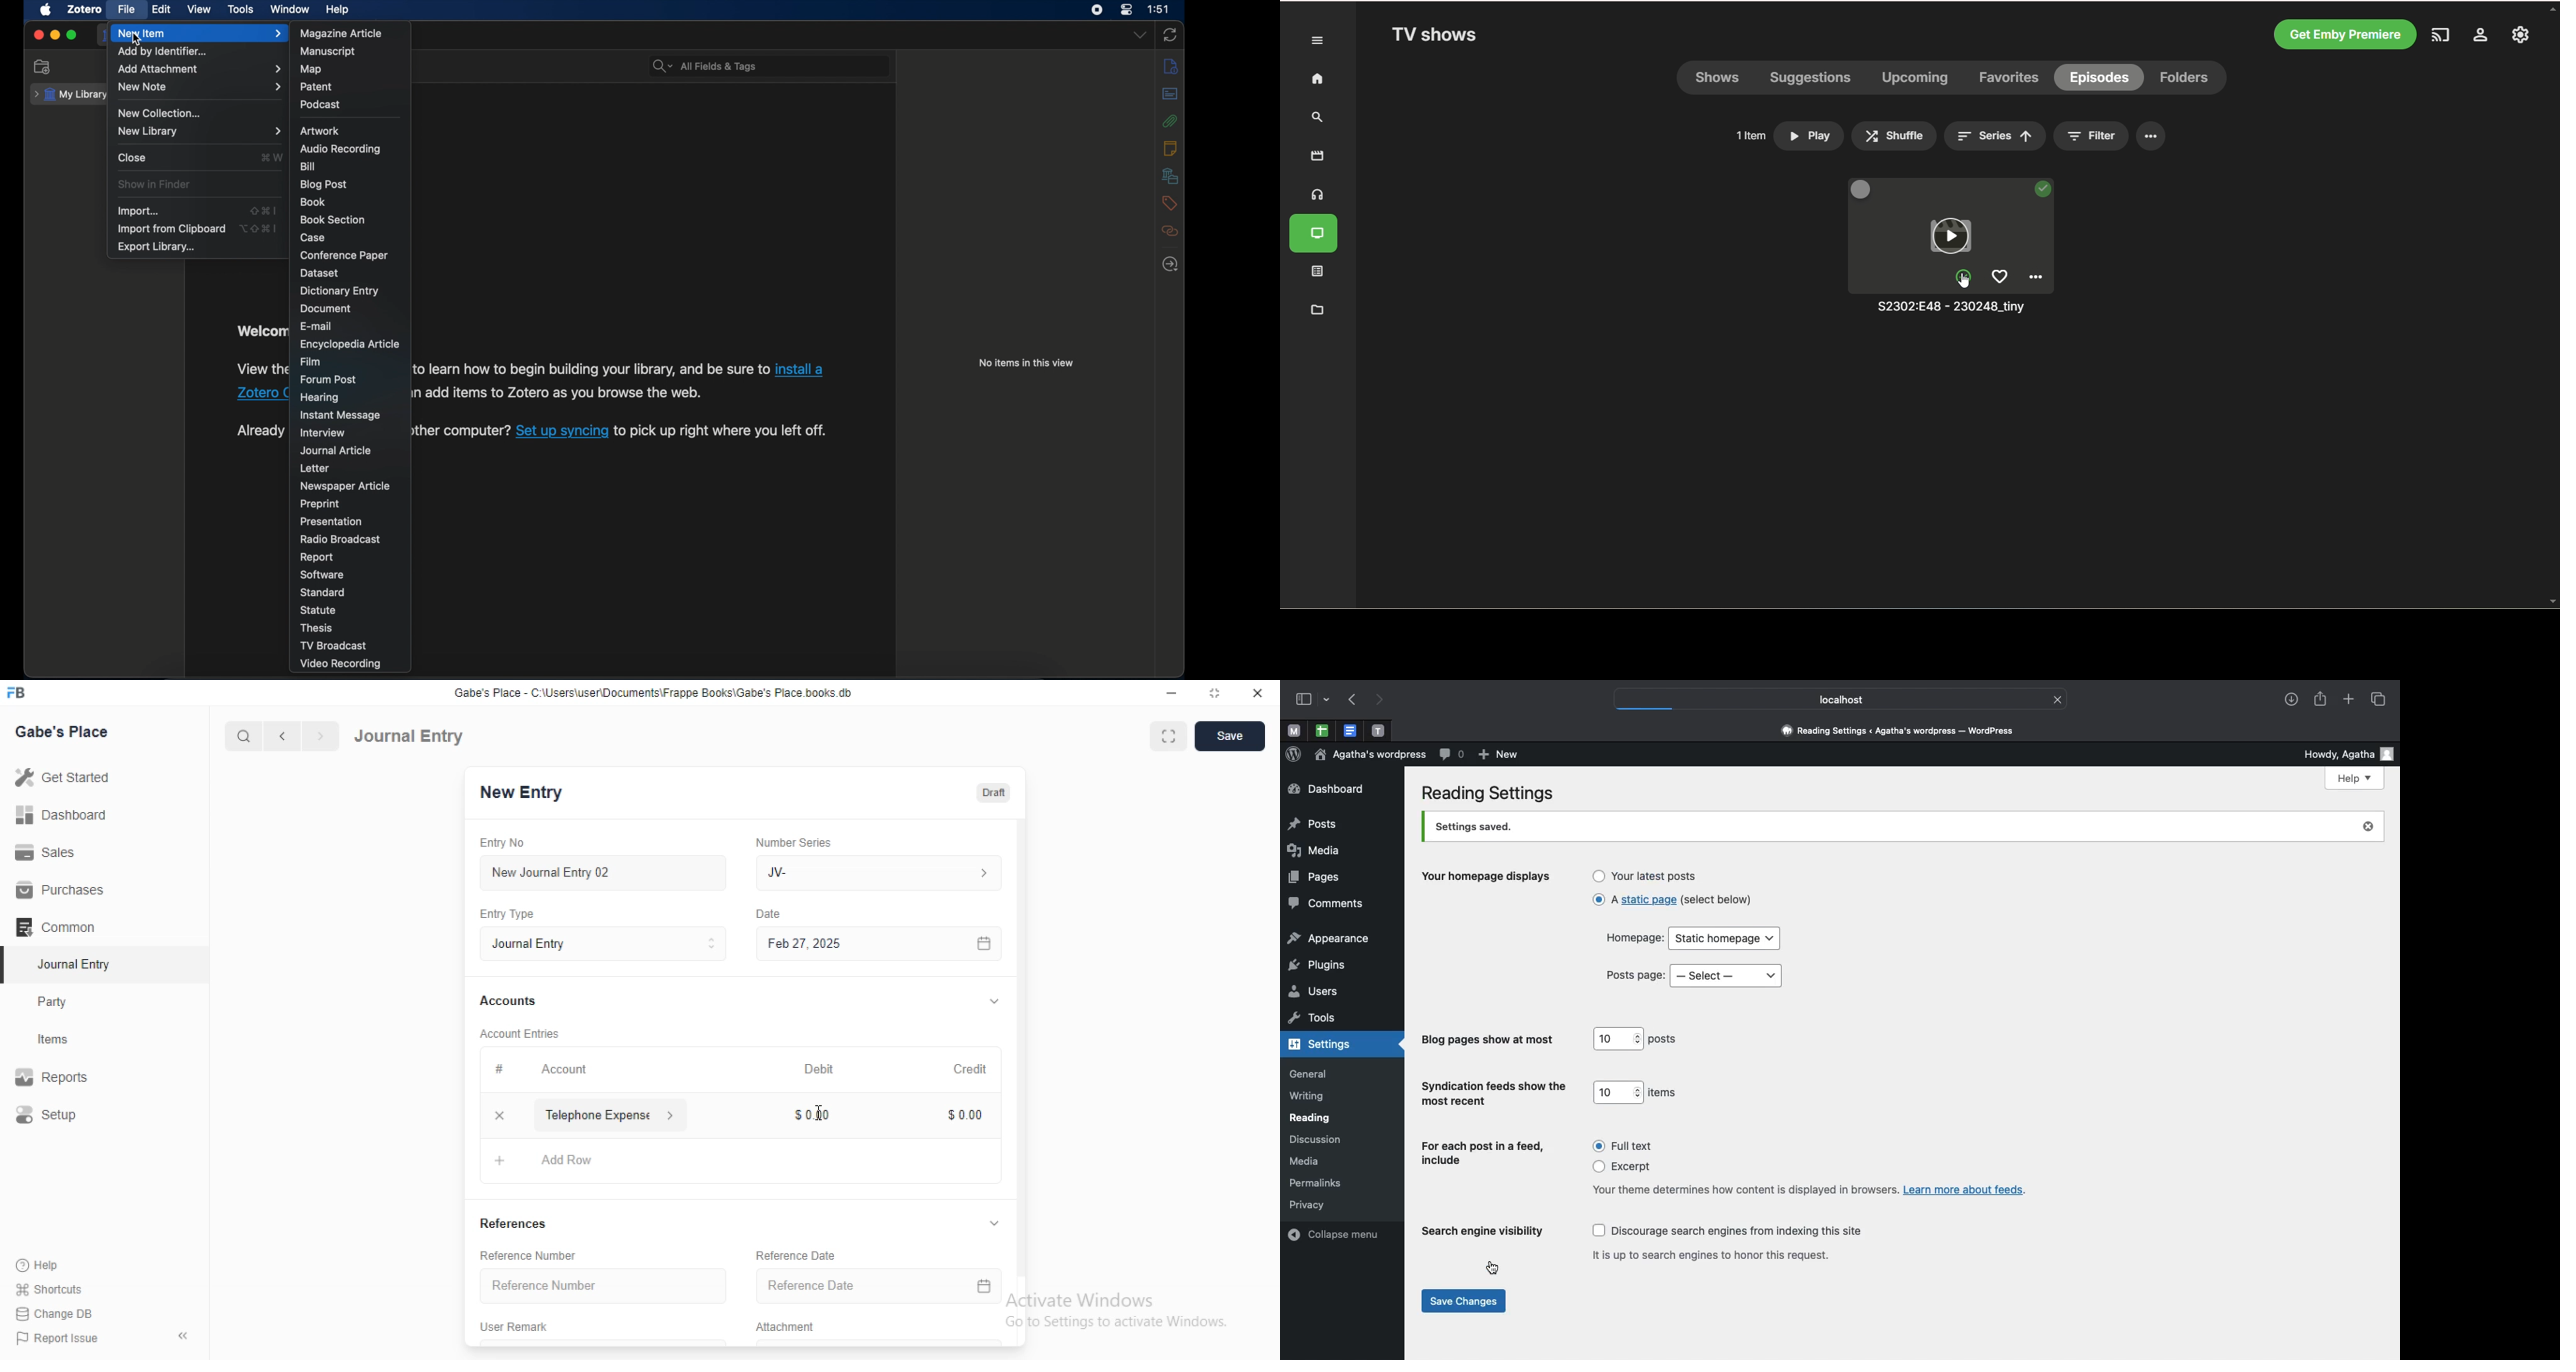 The height and width of the screenshot is (1372, 2576). I want to click on play, so click(1946, 235).